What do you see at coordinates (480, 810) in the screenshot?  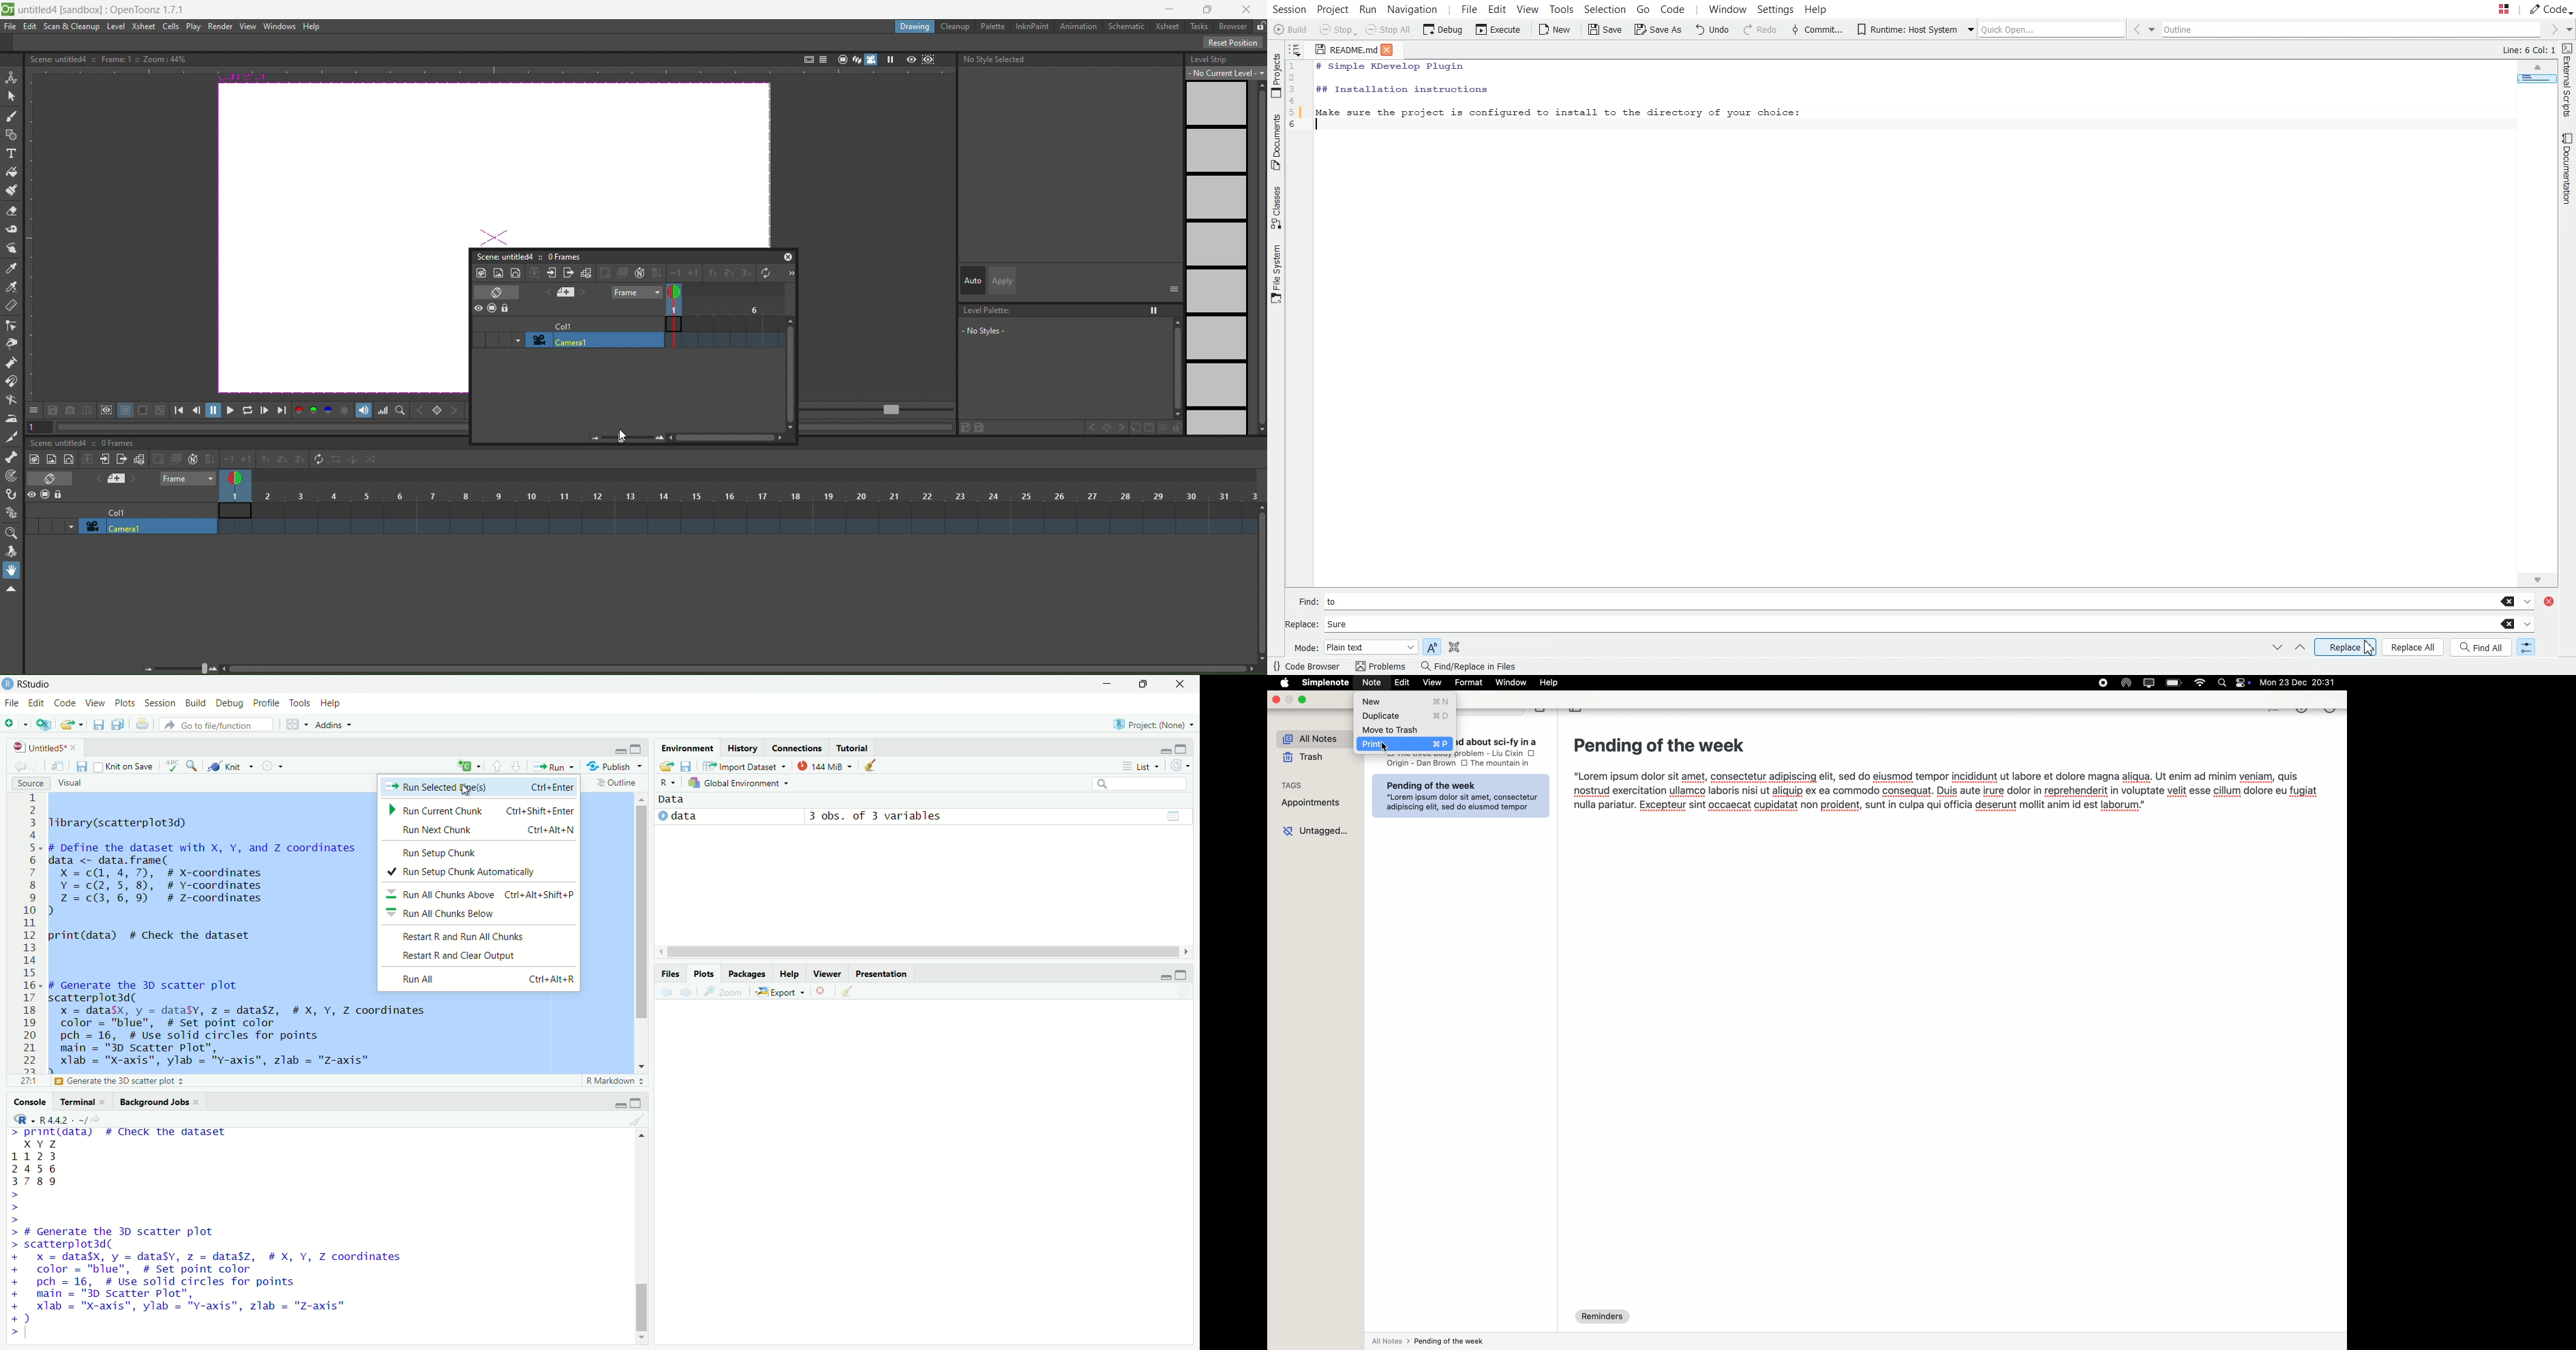 I see `Run Current Chunk` at bounding box center [480, 810].